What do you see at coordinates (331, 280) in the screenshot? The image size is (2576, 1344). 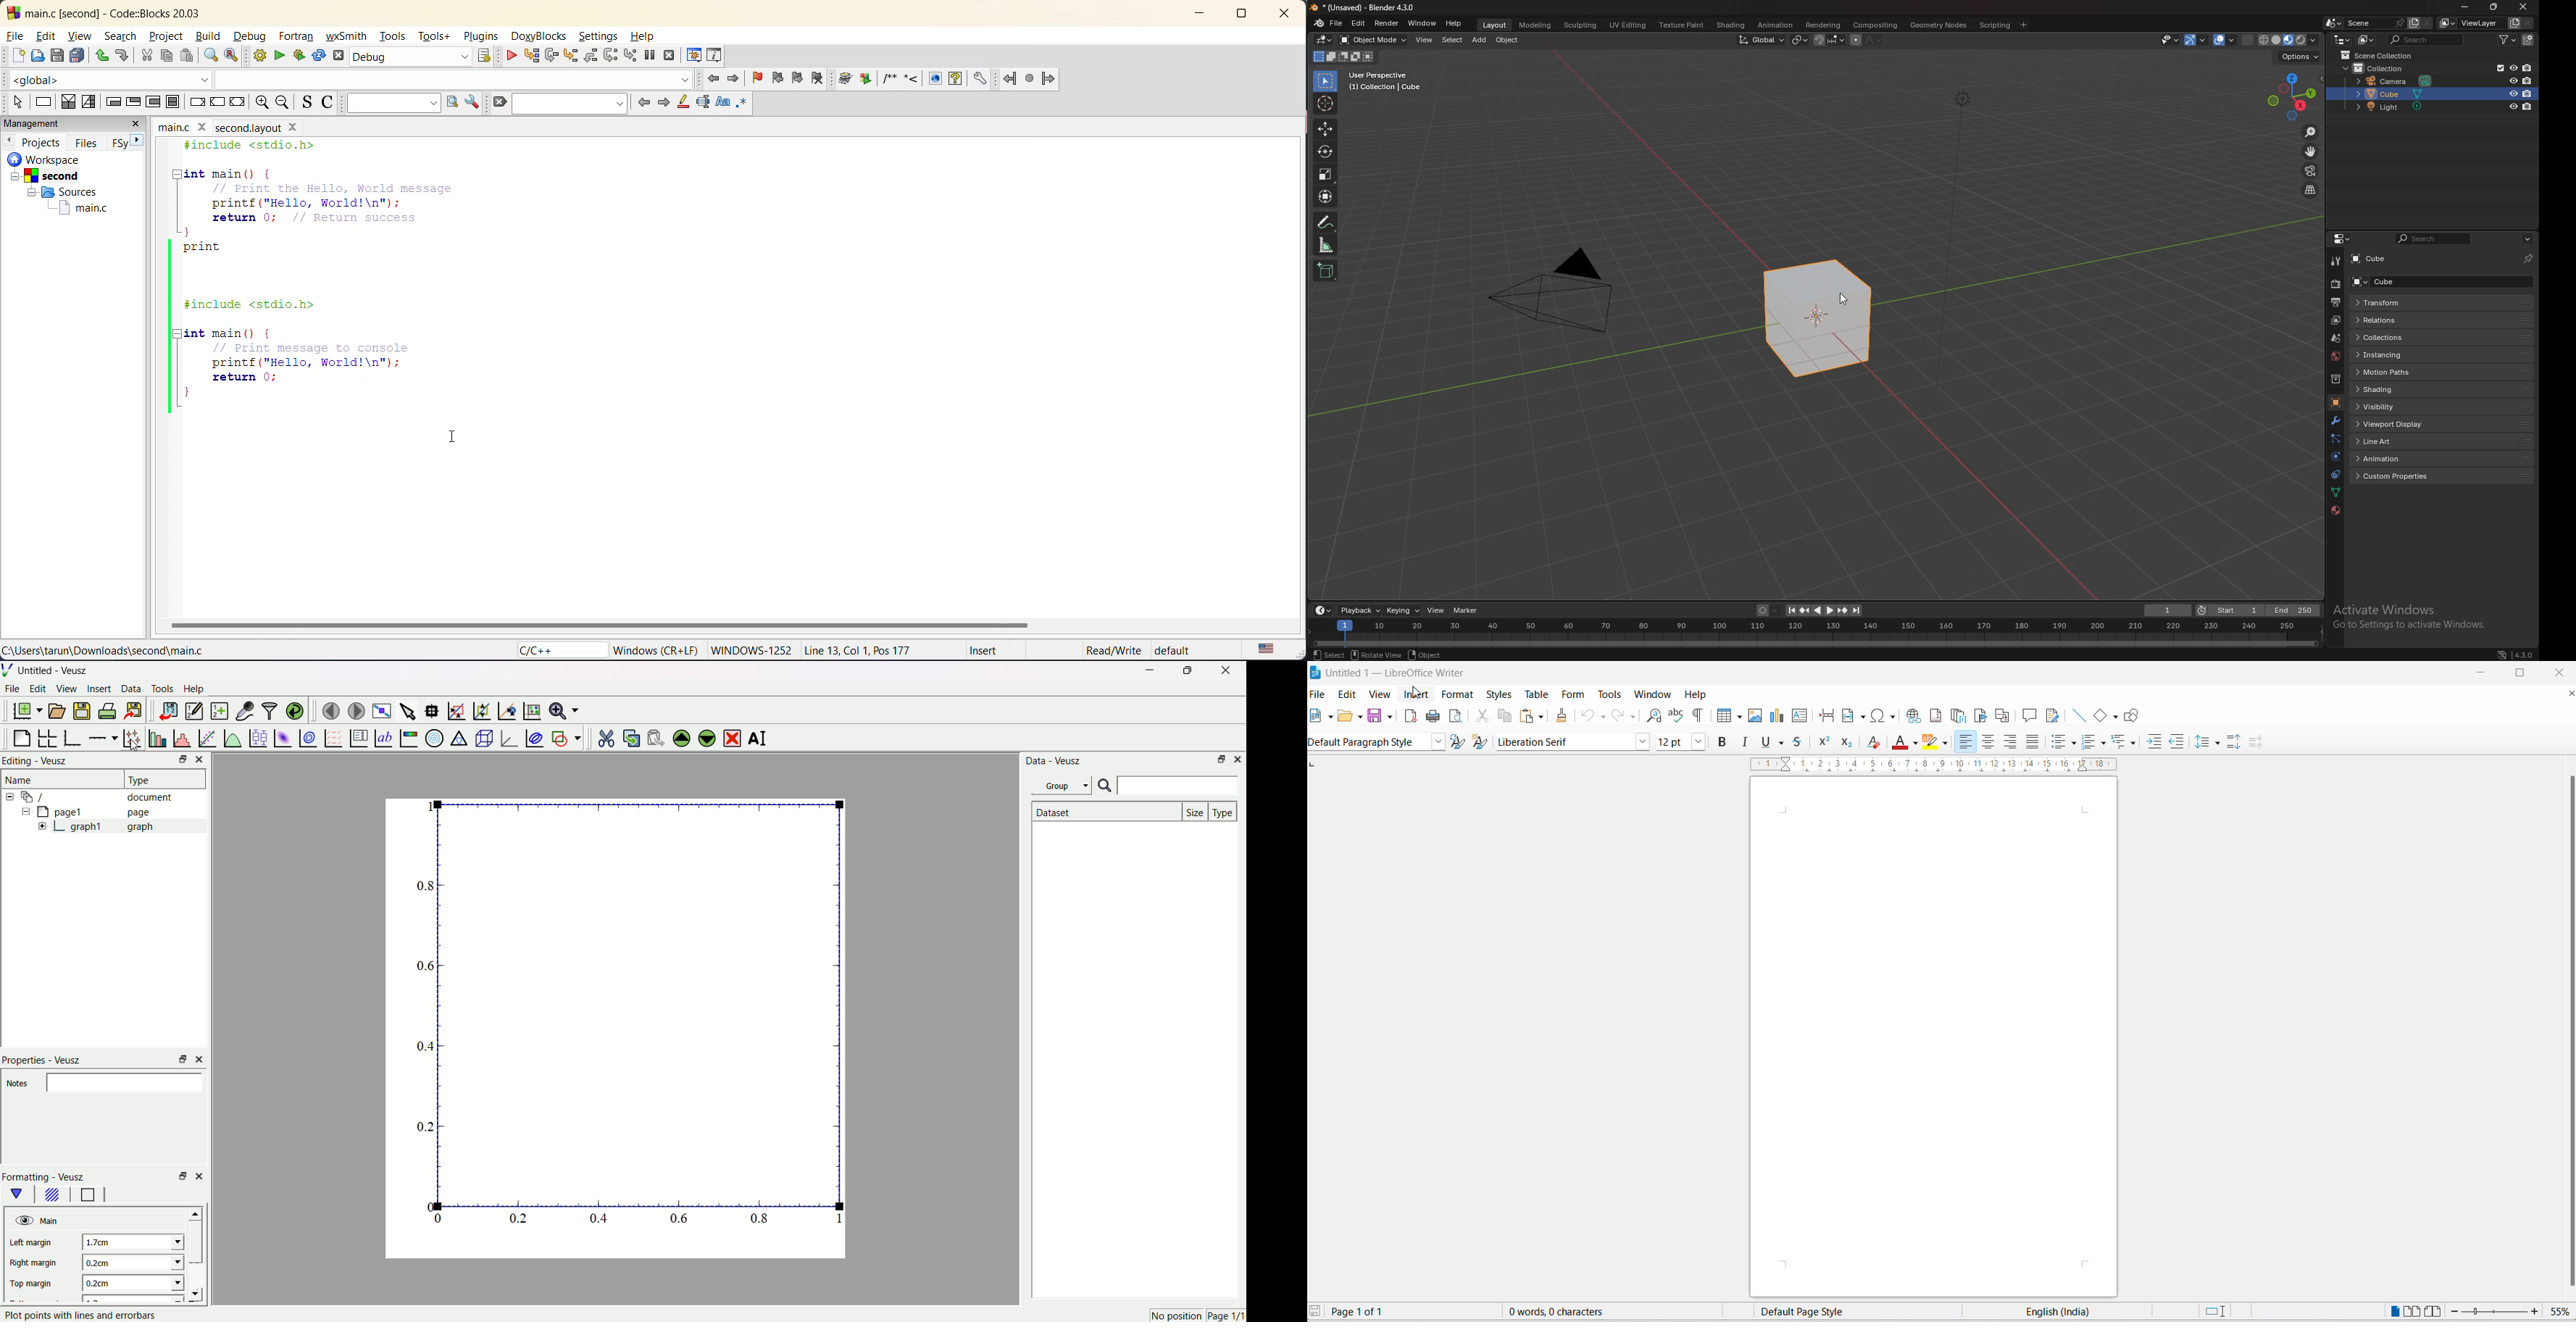 I see `editor with folding enabled` at bounding box center [331, 280].